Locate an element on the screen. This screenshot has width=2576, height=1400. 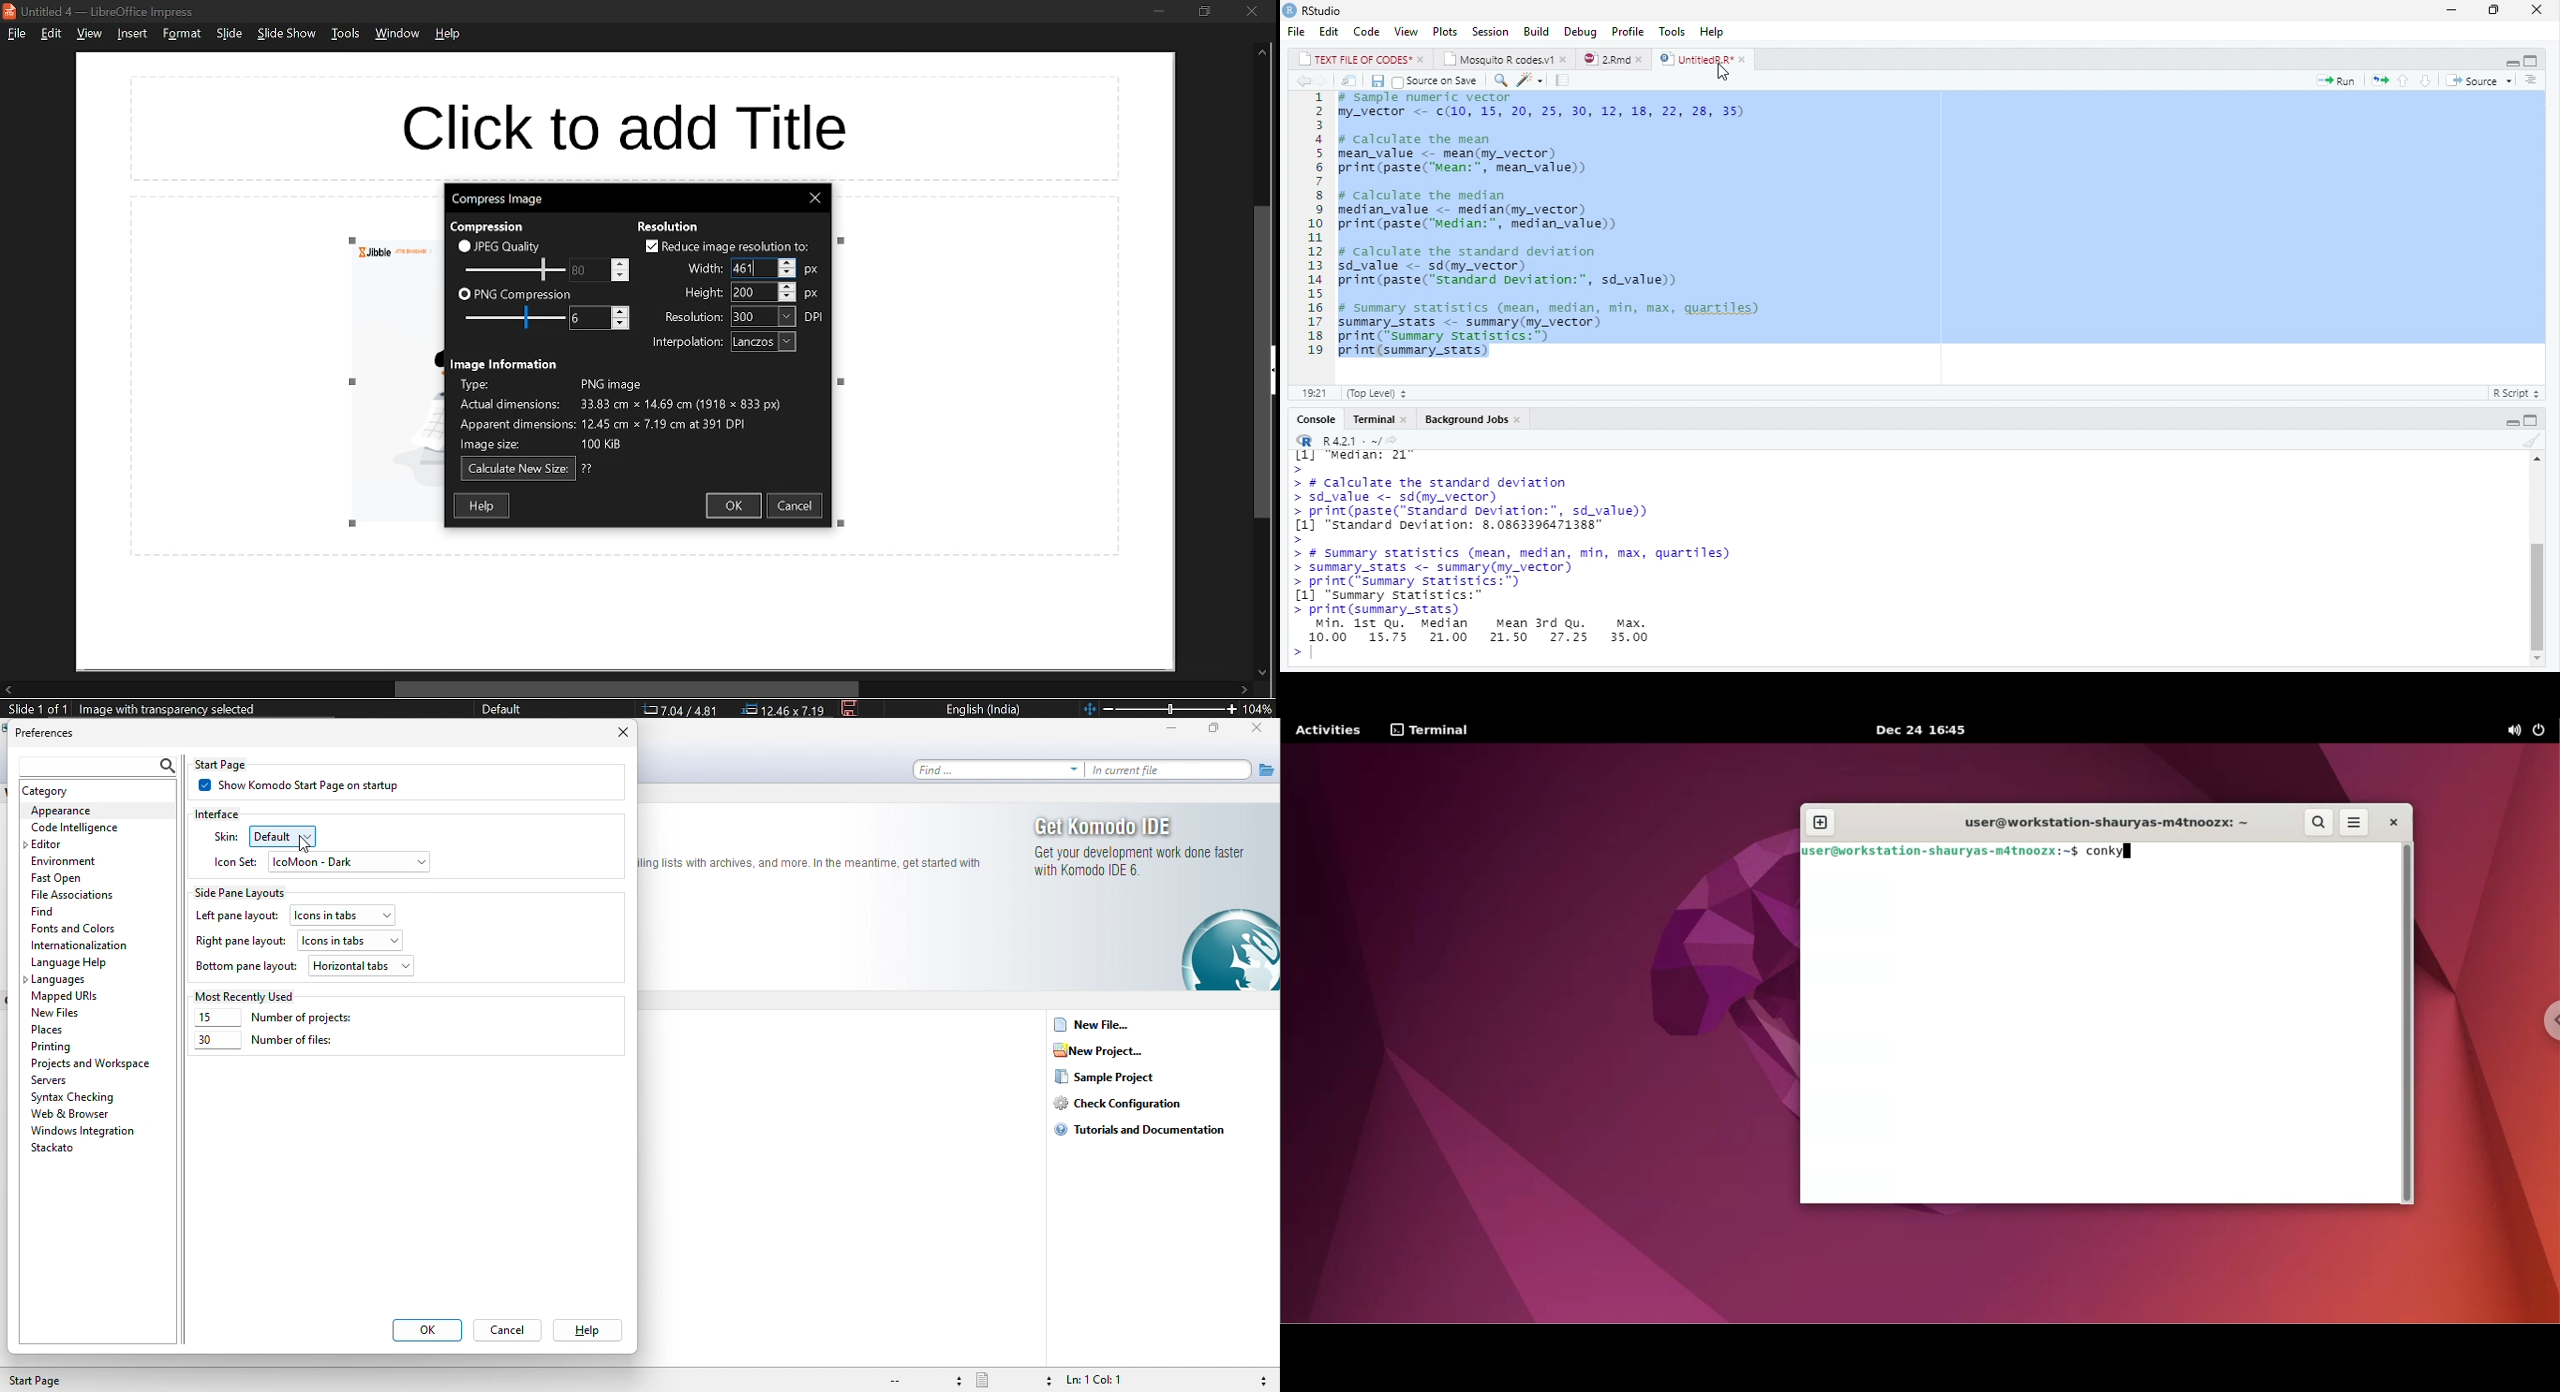
close is located at coordinates (2541, 9).